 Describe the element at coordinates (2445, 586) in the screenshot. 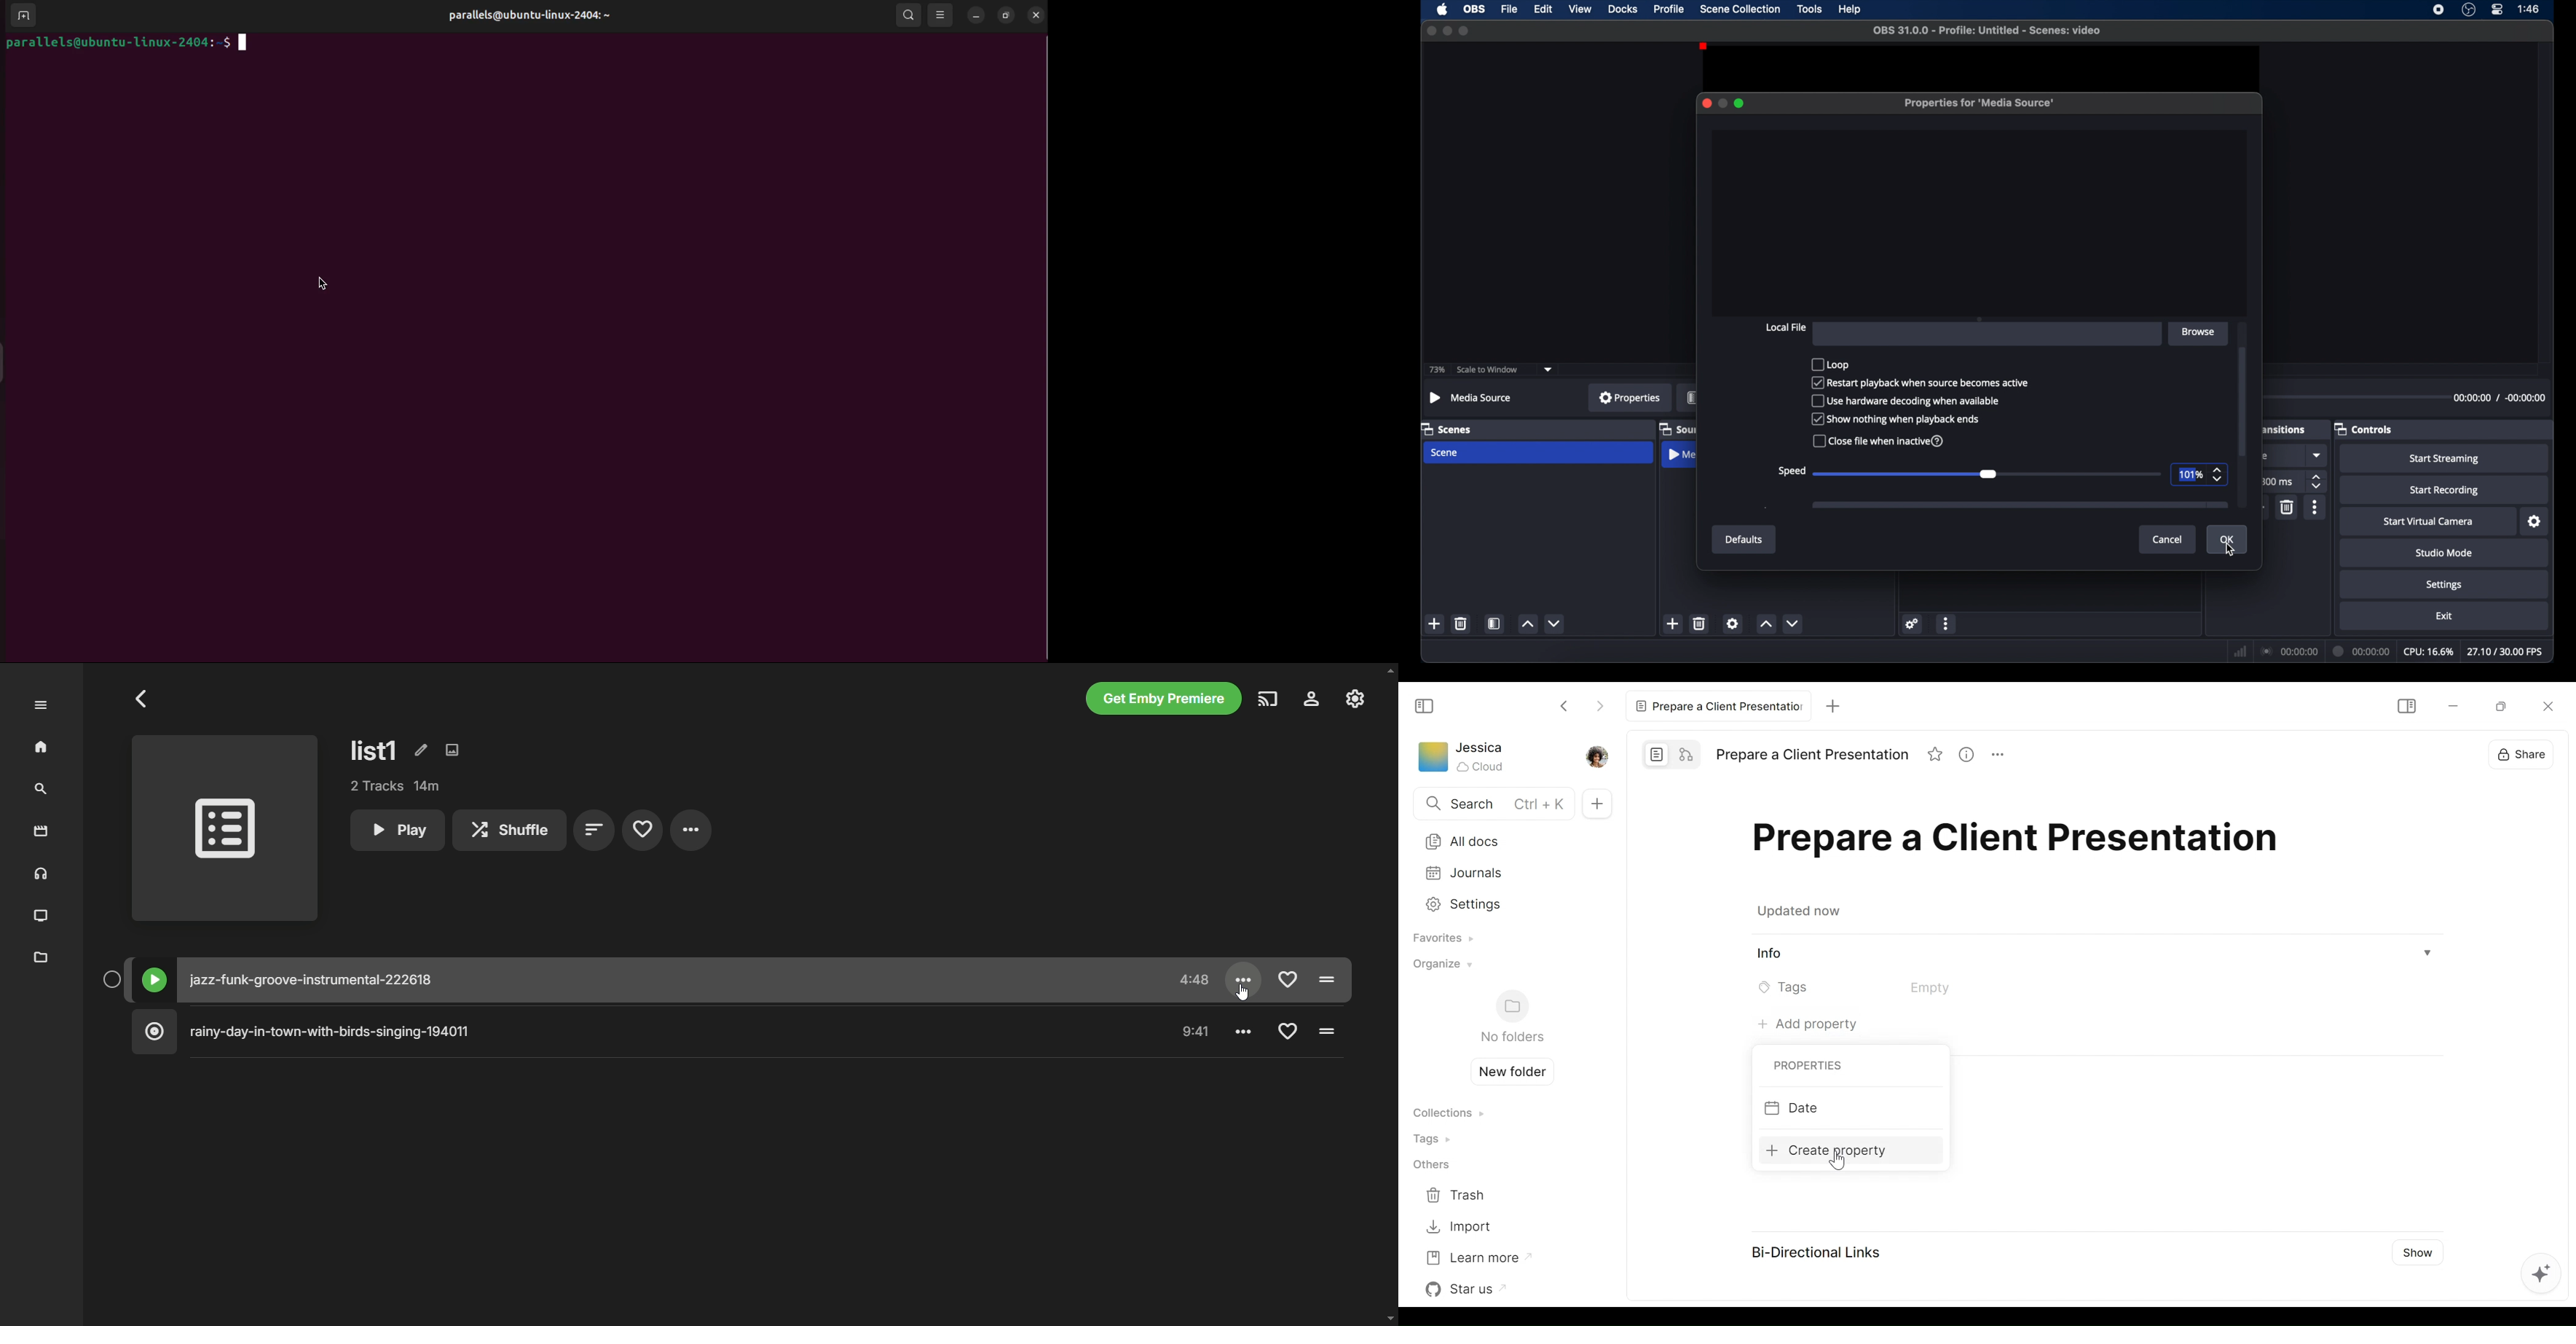

I see `settings` at that location.